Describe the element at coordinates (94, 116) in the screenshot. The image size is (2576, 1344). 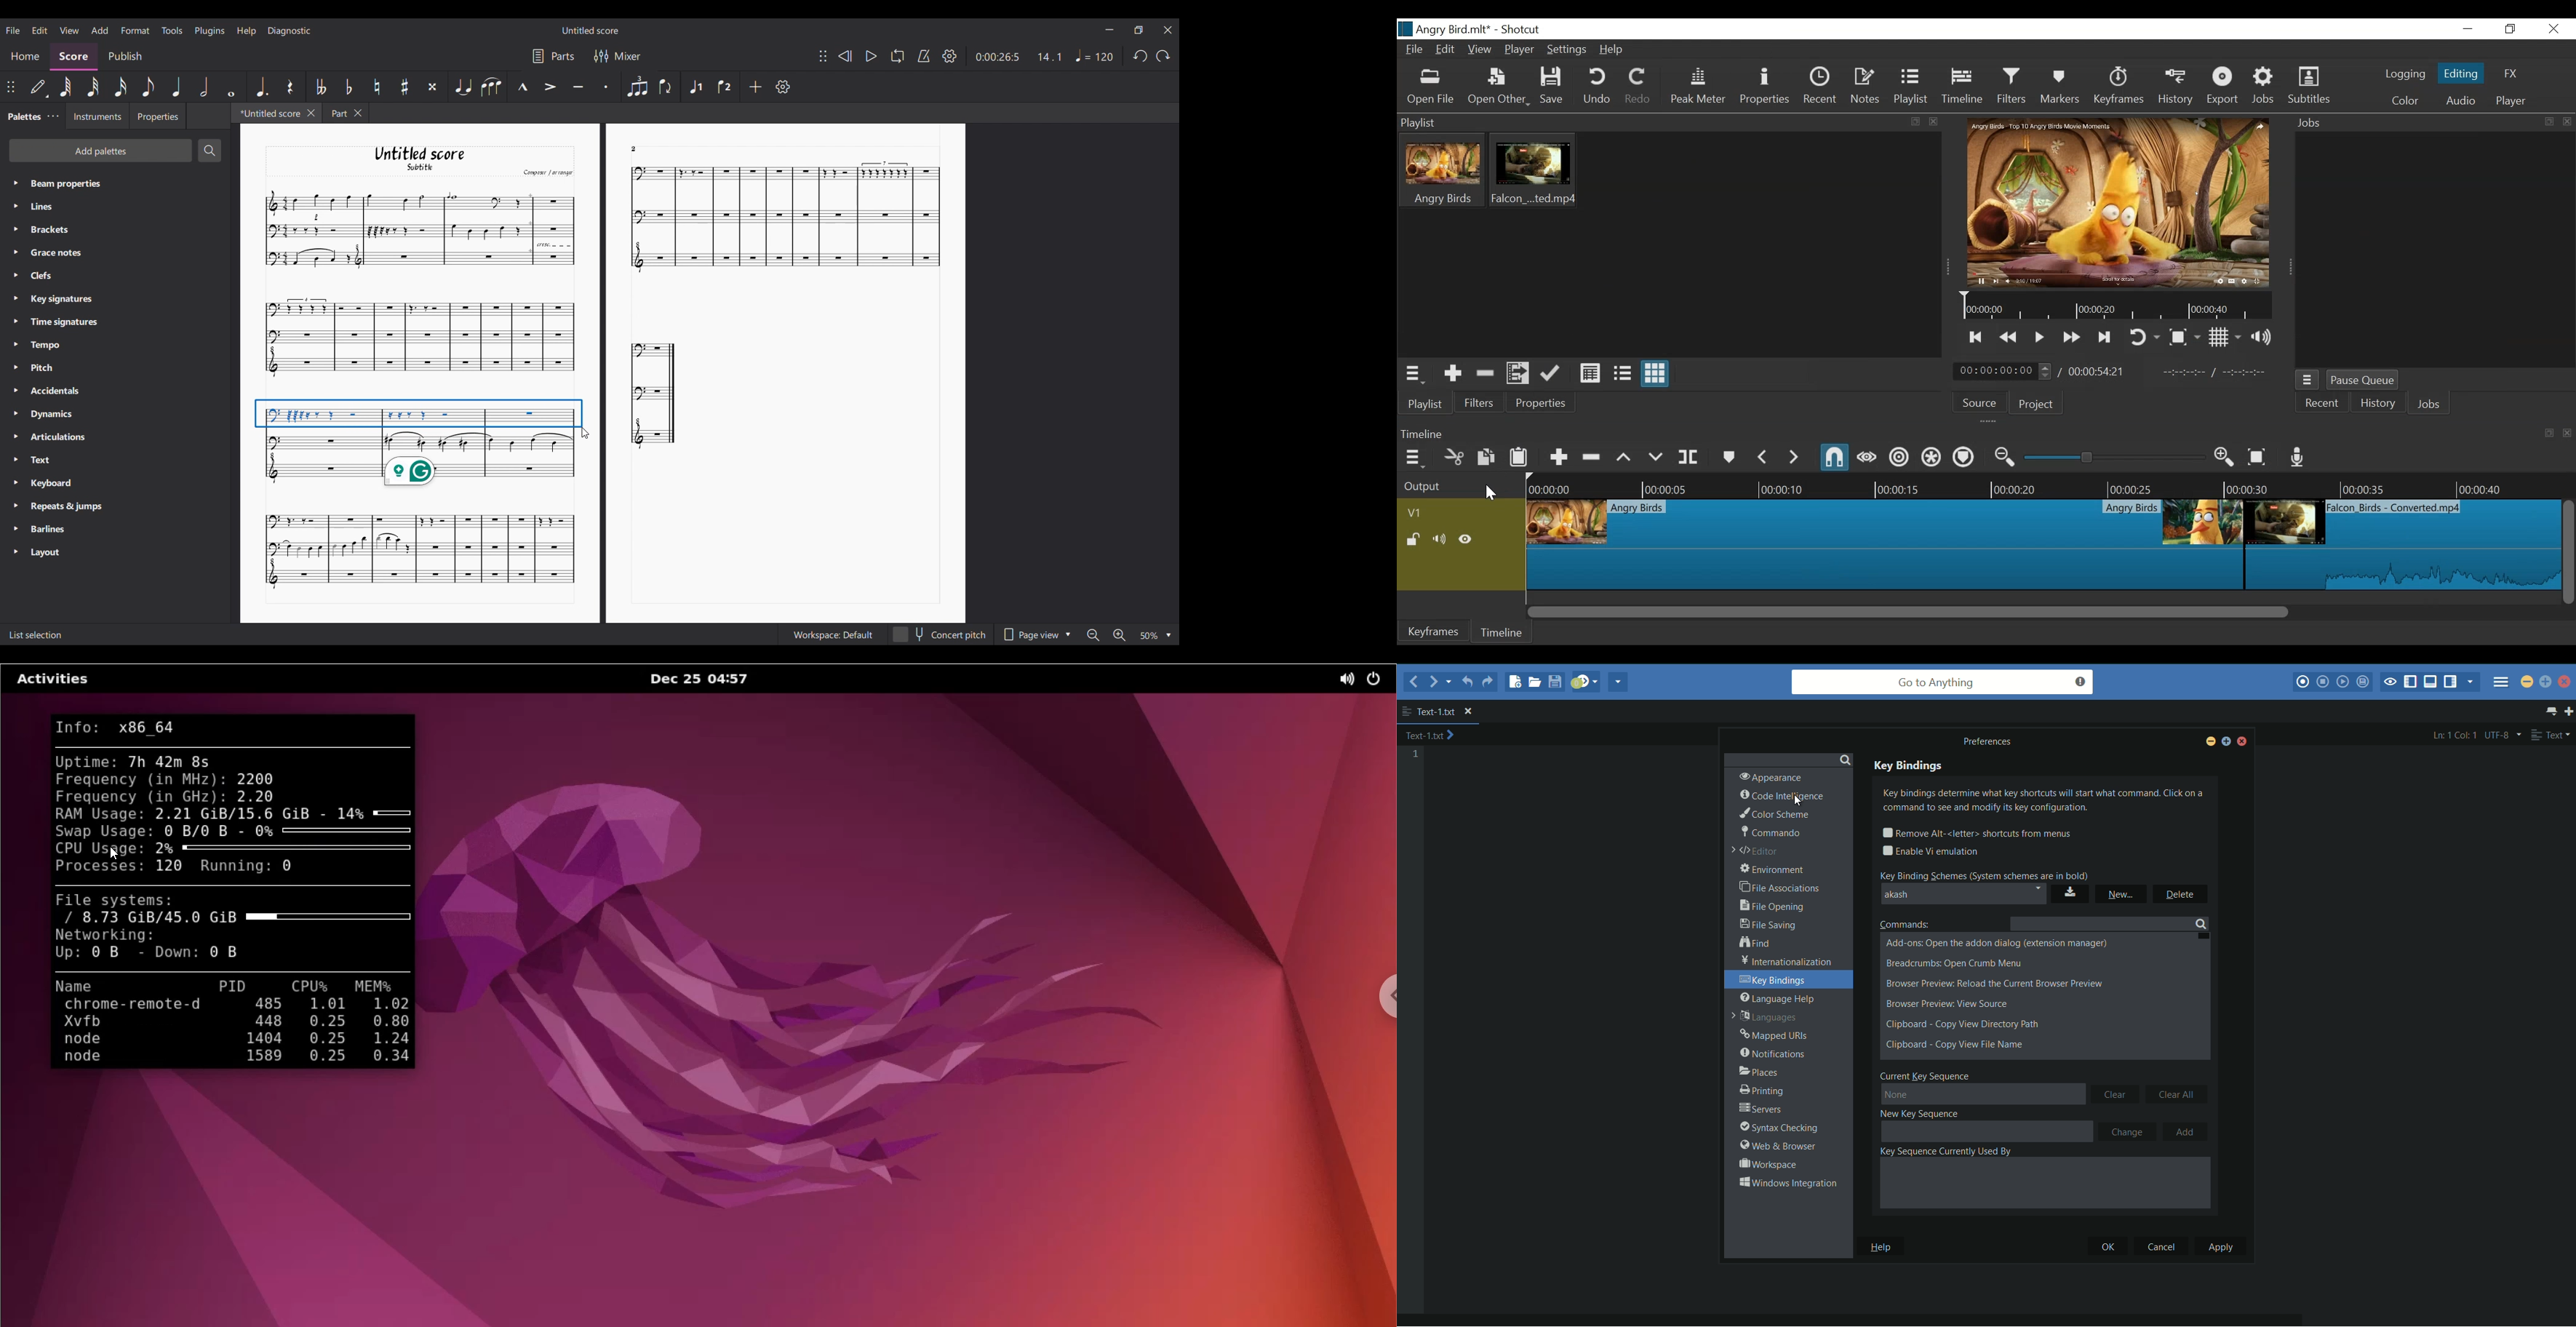
I see `Instruments` at that location.